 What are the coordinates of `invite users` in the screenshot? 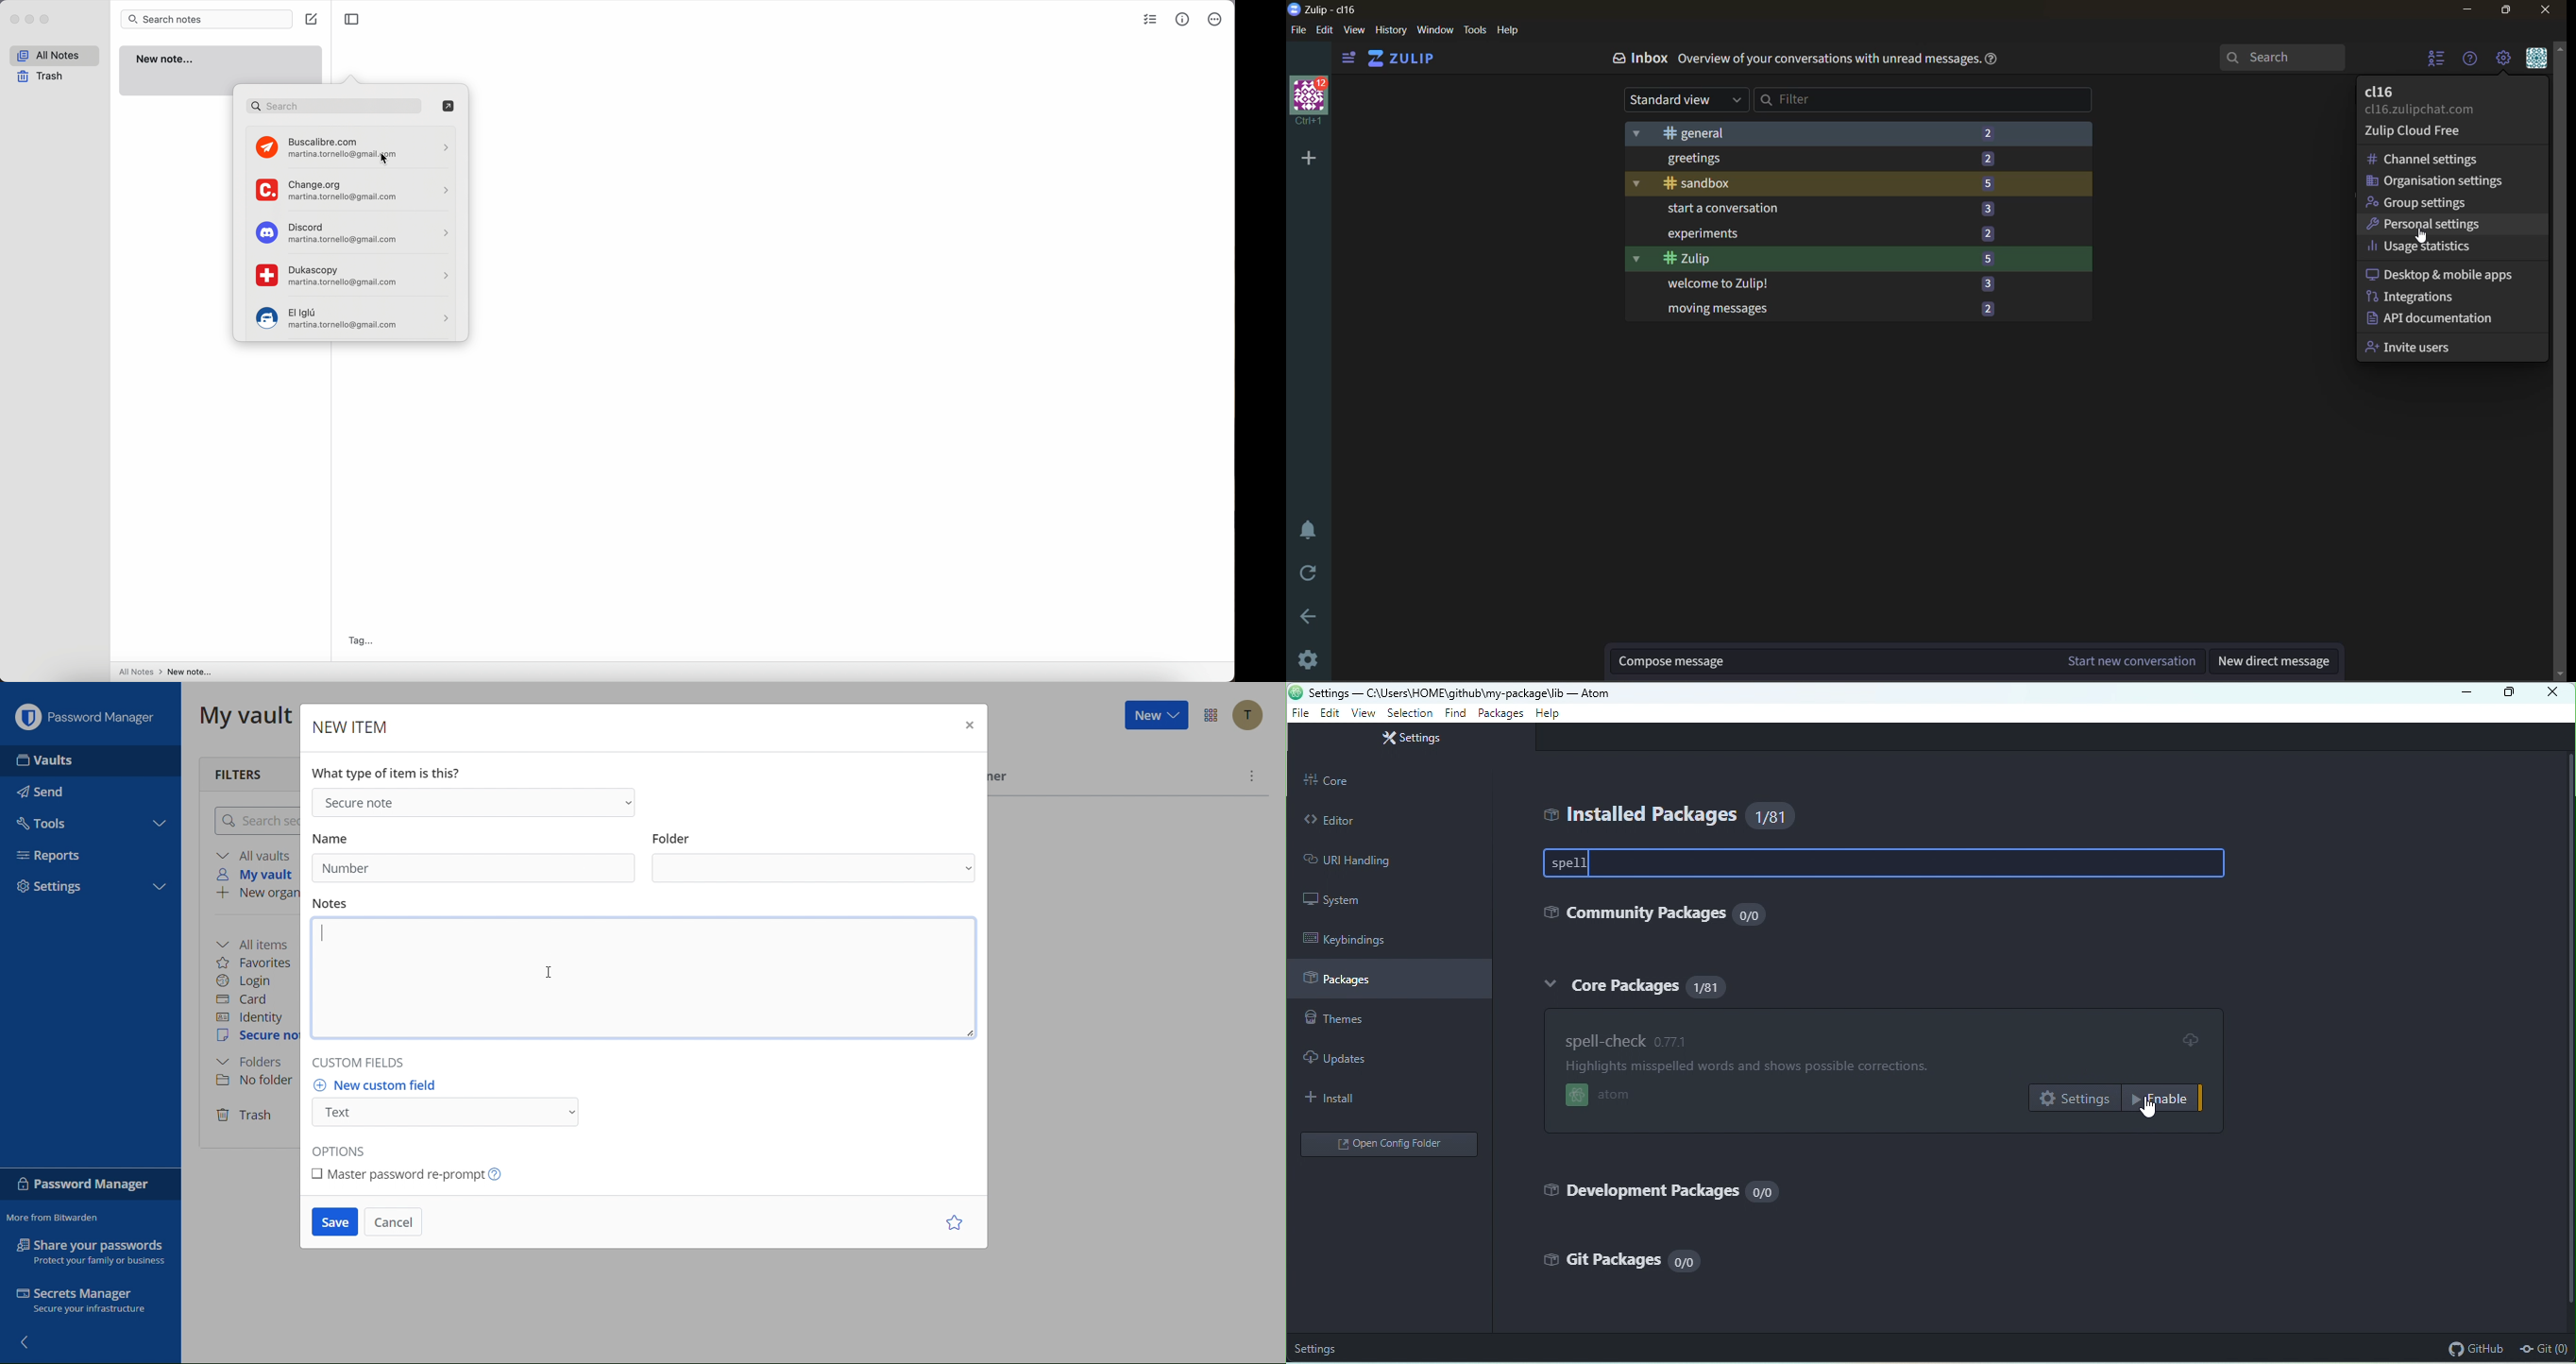 It's located at (2419, 346).